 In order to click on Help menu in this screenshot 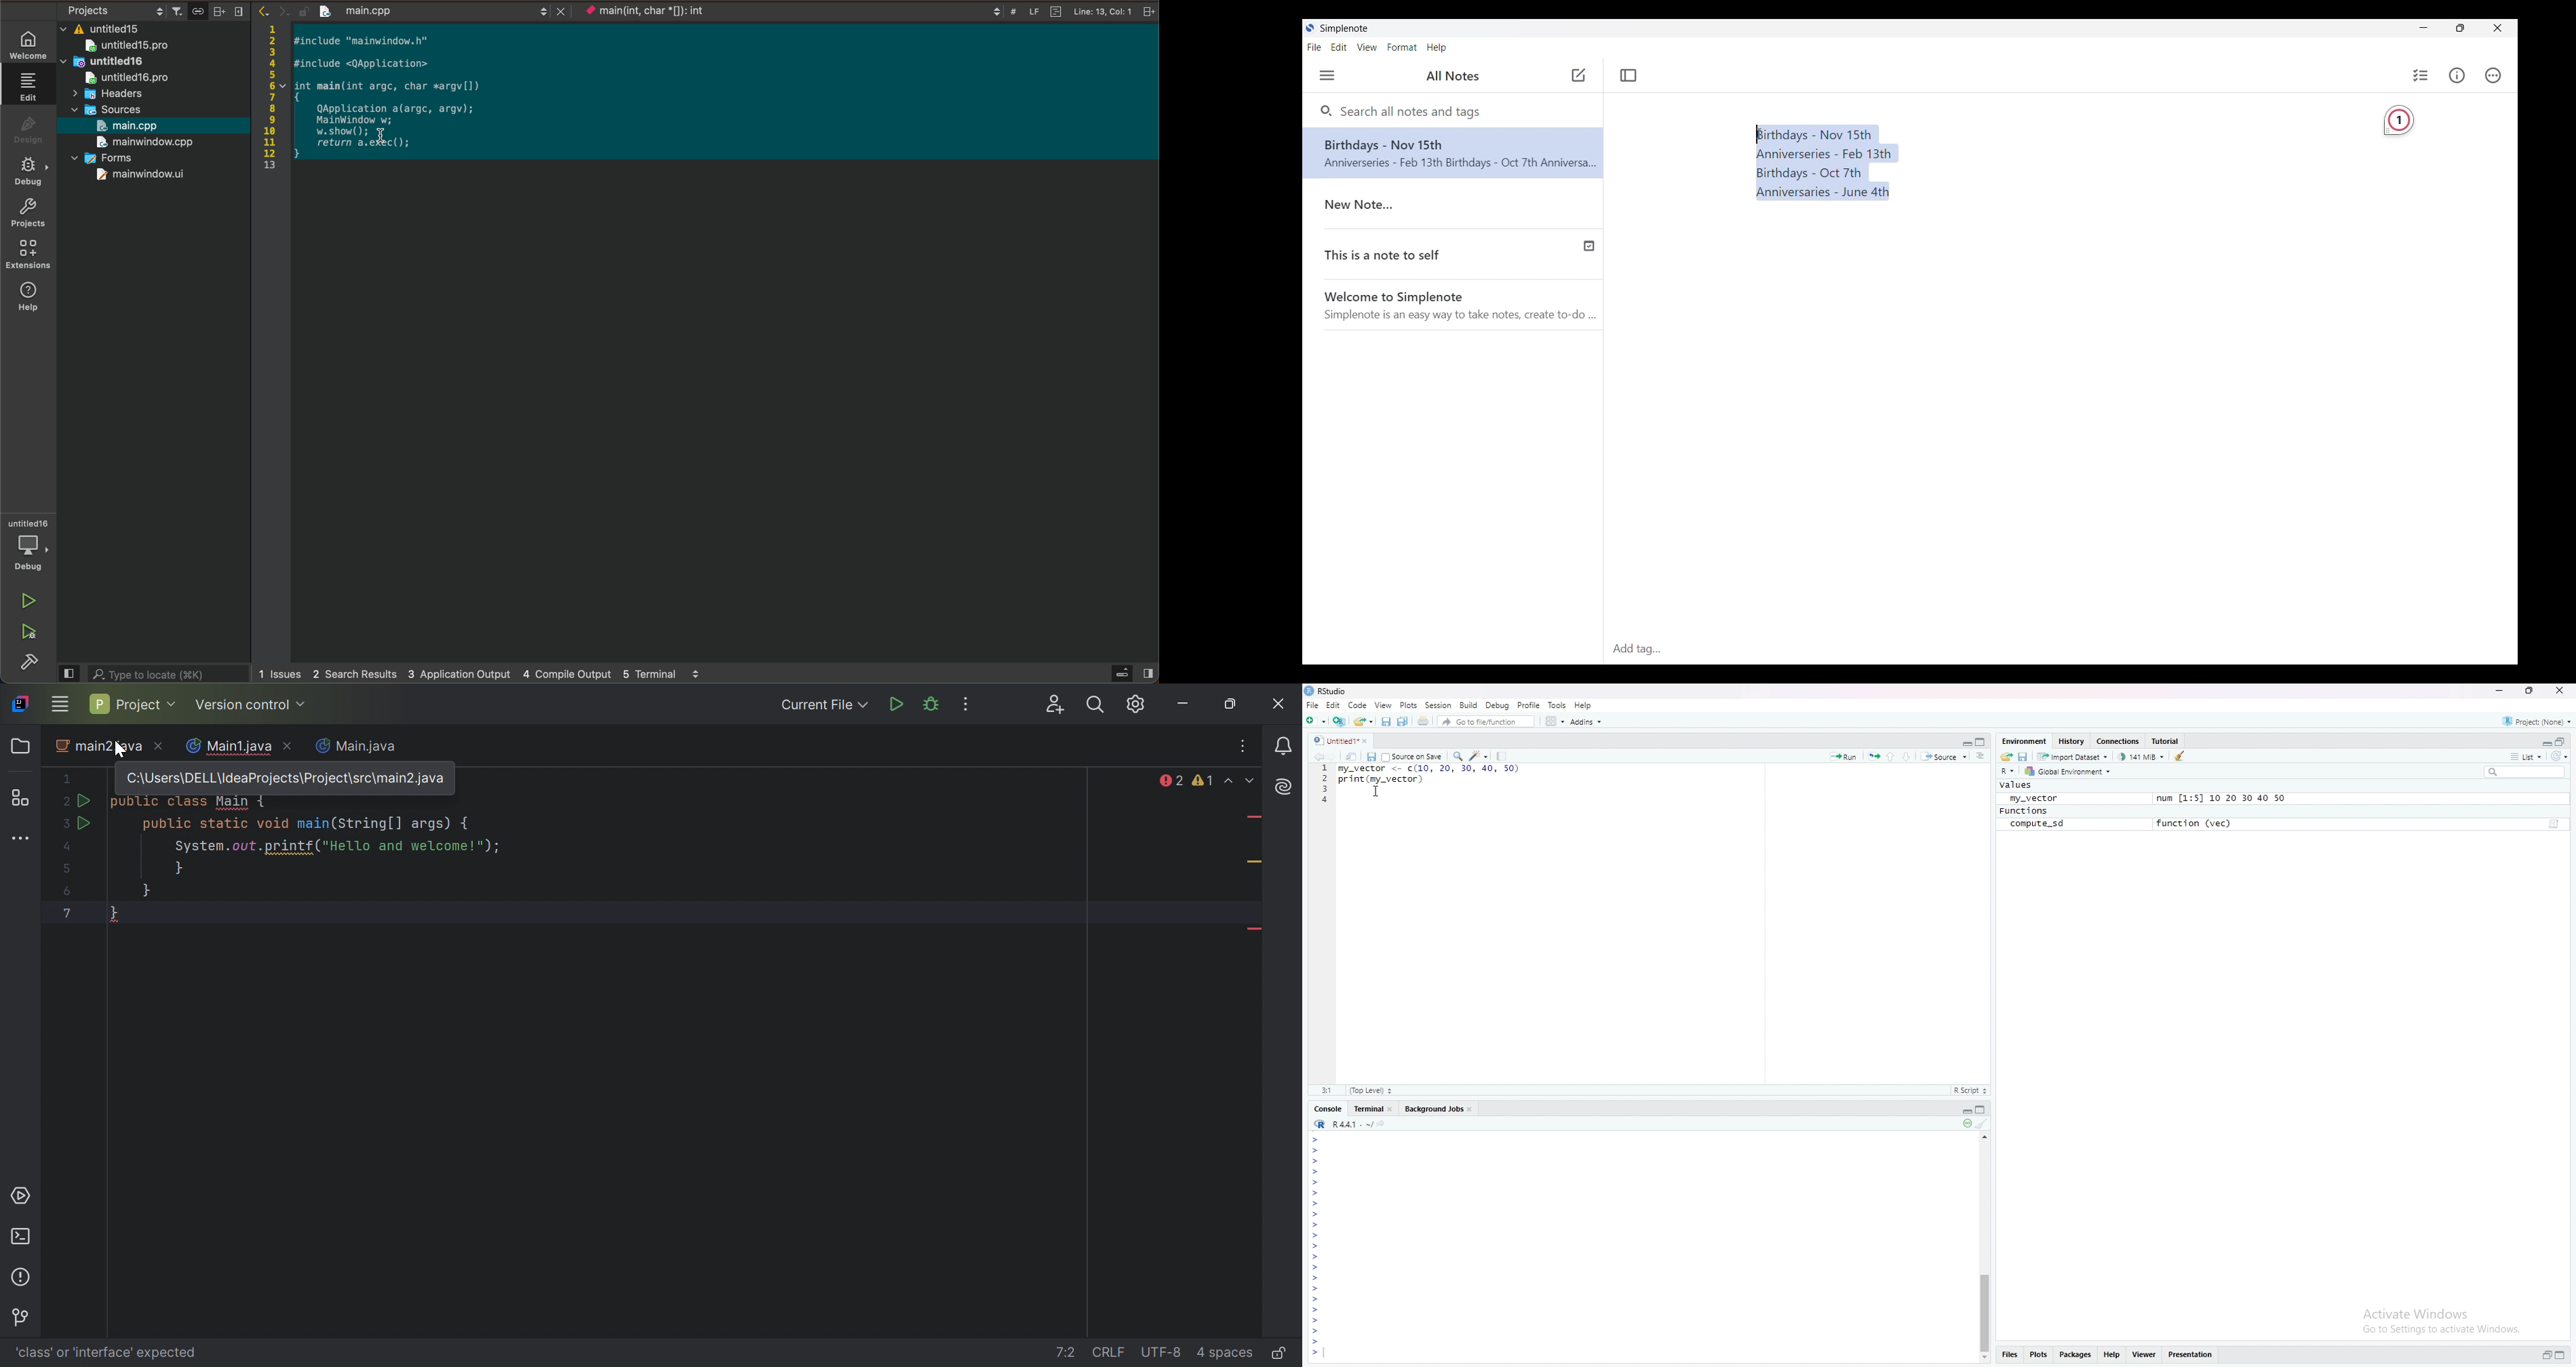, I will do `click(1436, 48)`.